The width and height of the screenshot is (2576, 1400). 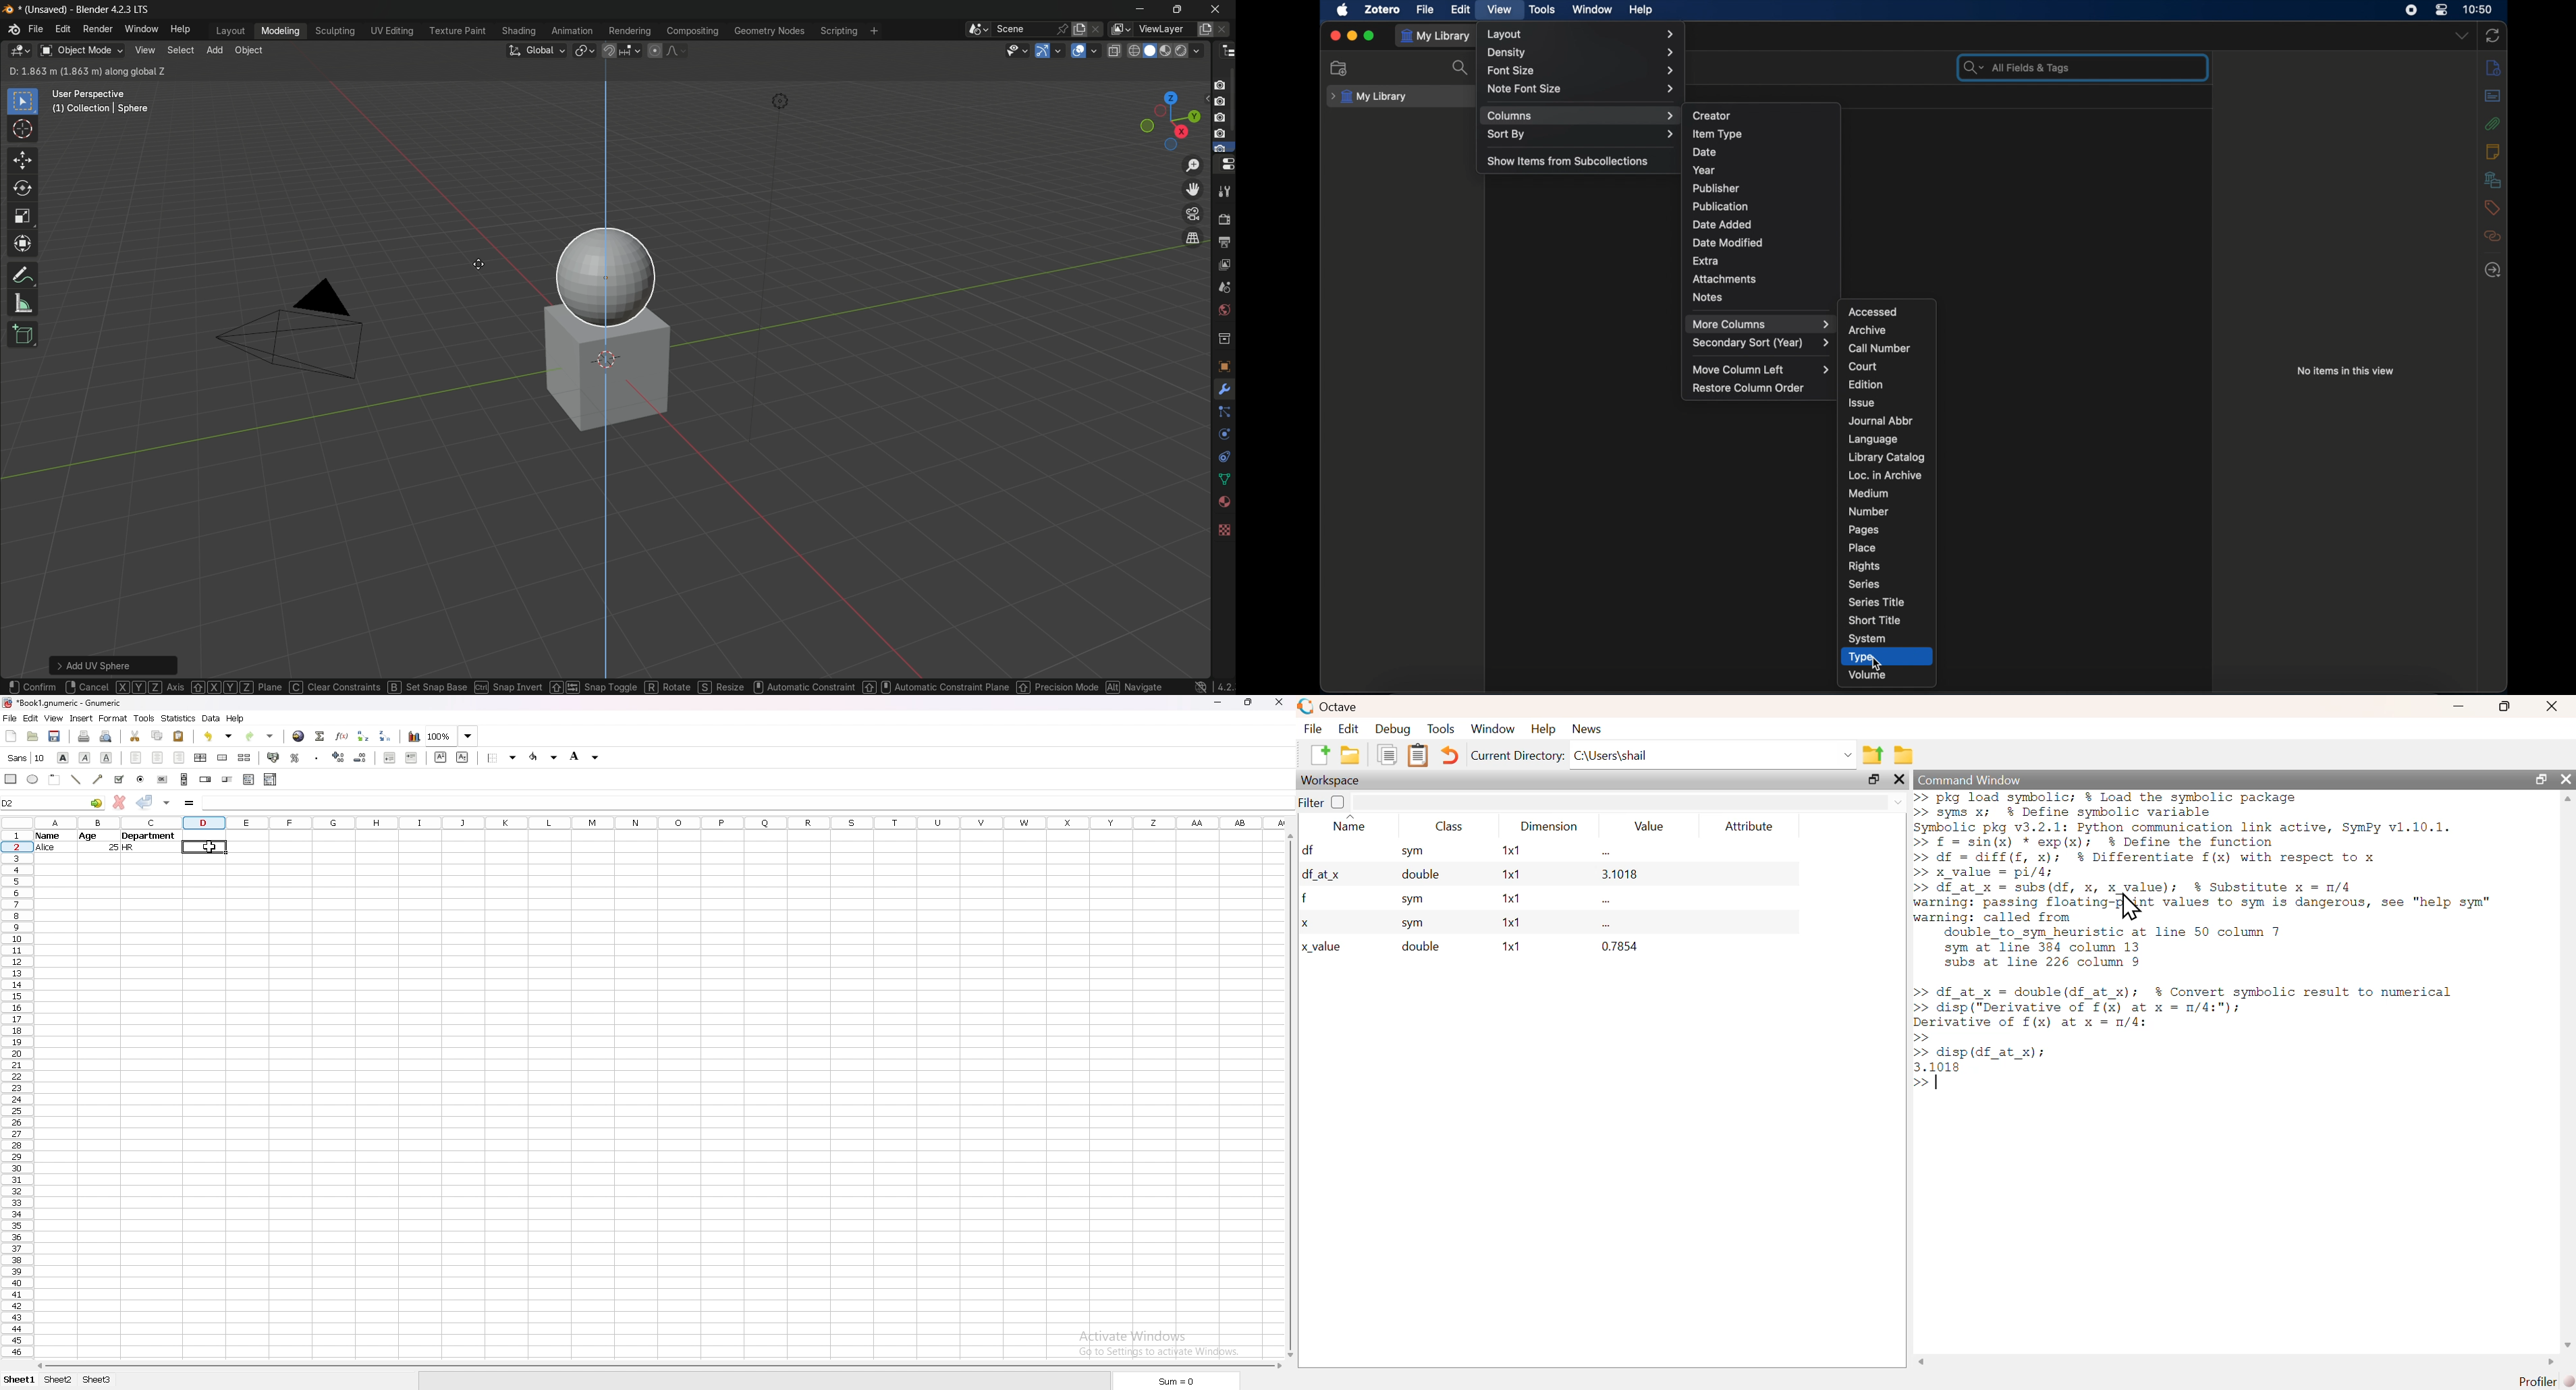 What do you see at coordinates (1224, 189) in the screenshot?
I see `tools` at bounding box center [1224, 189].